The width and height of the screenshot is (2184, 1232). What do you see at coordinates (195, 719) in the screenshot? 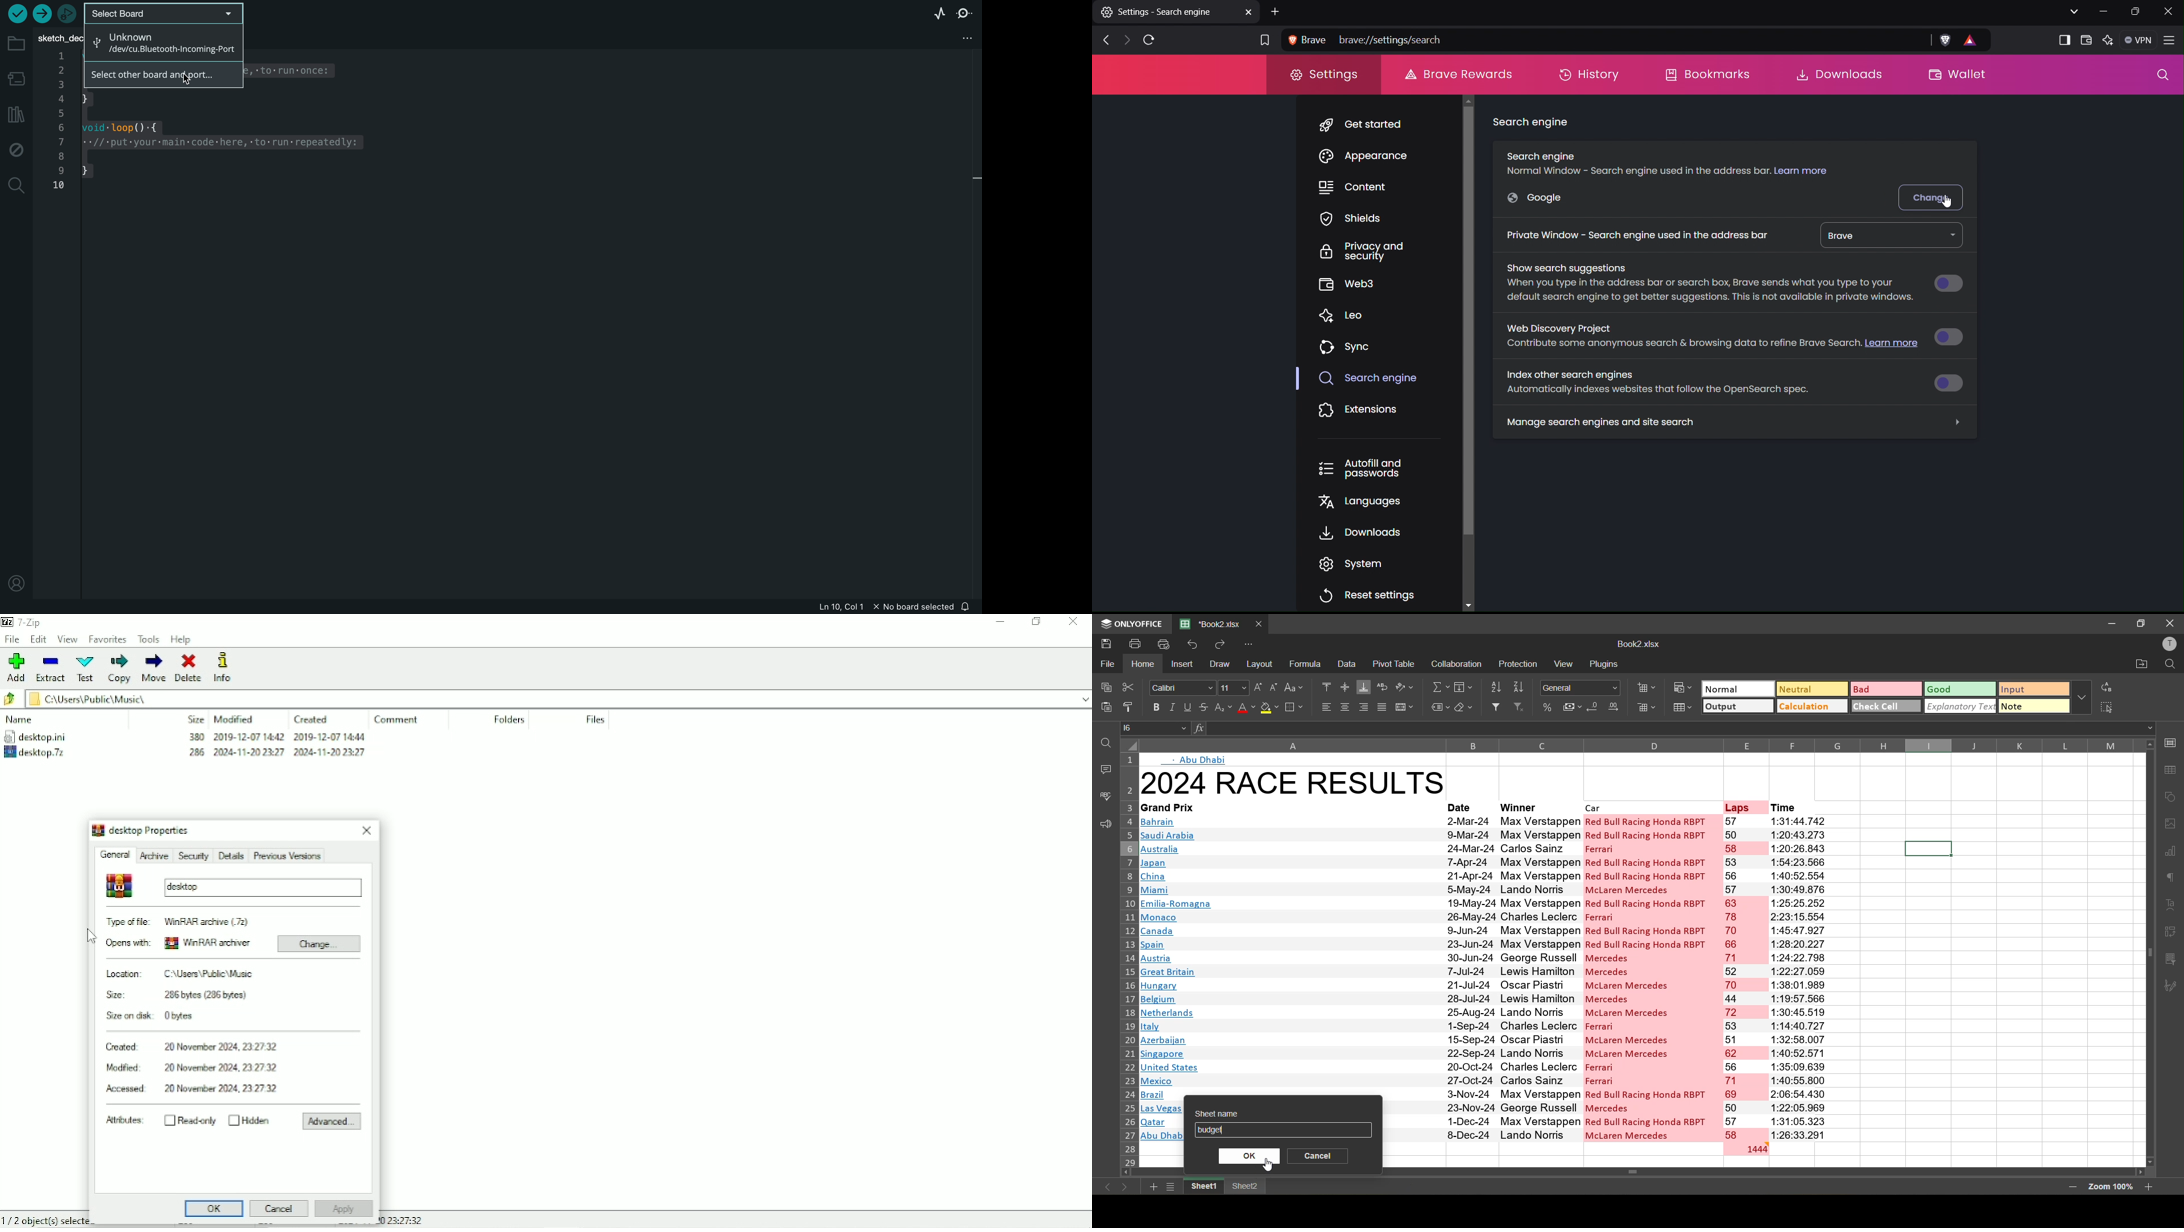
I see `Size` at bounding box center [195, 719].